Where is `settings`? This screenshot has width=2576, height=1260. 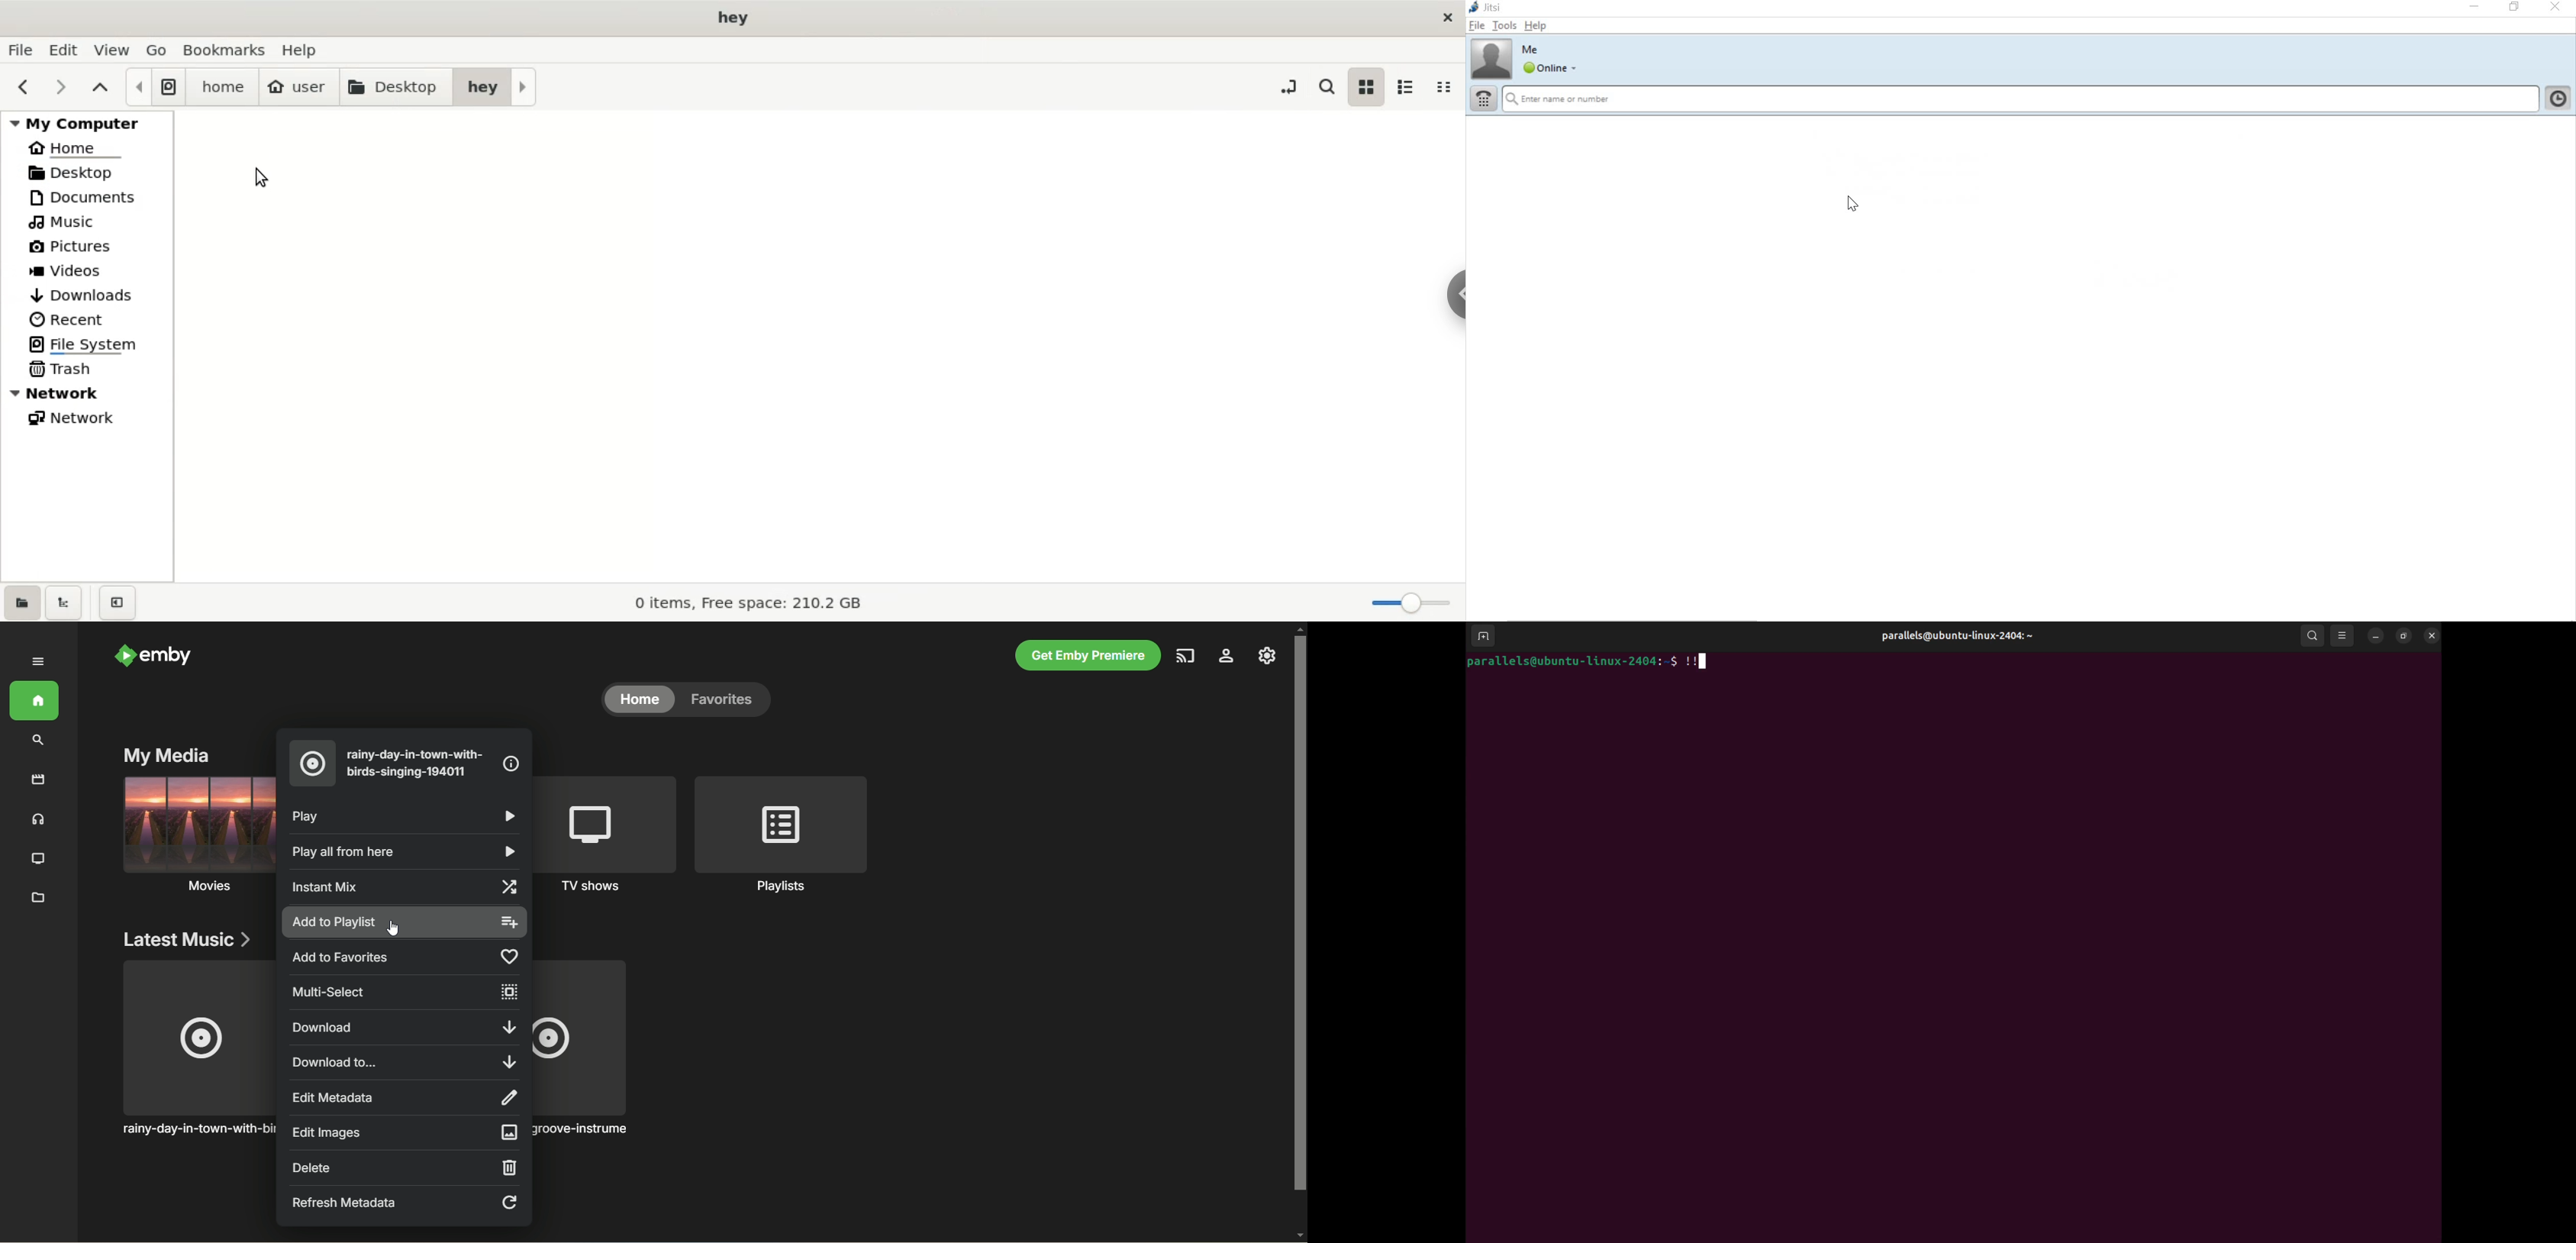 settings is located at coordinates (1227, 656).